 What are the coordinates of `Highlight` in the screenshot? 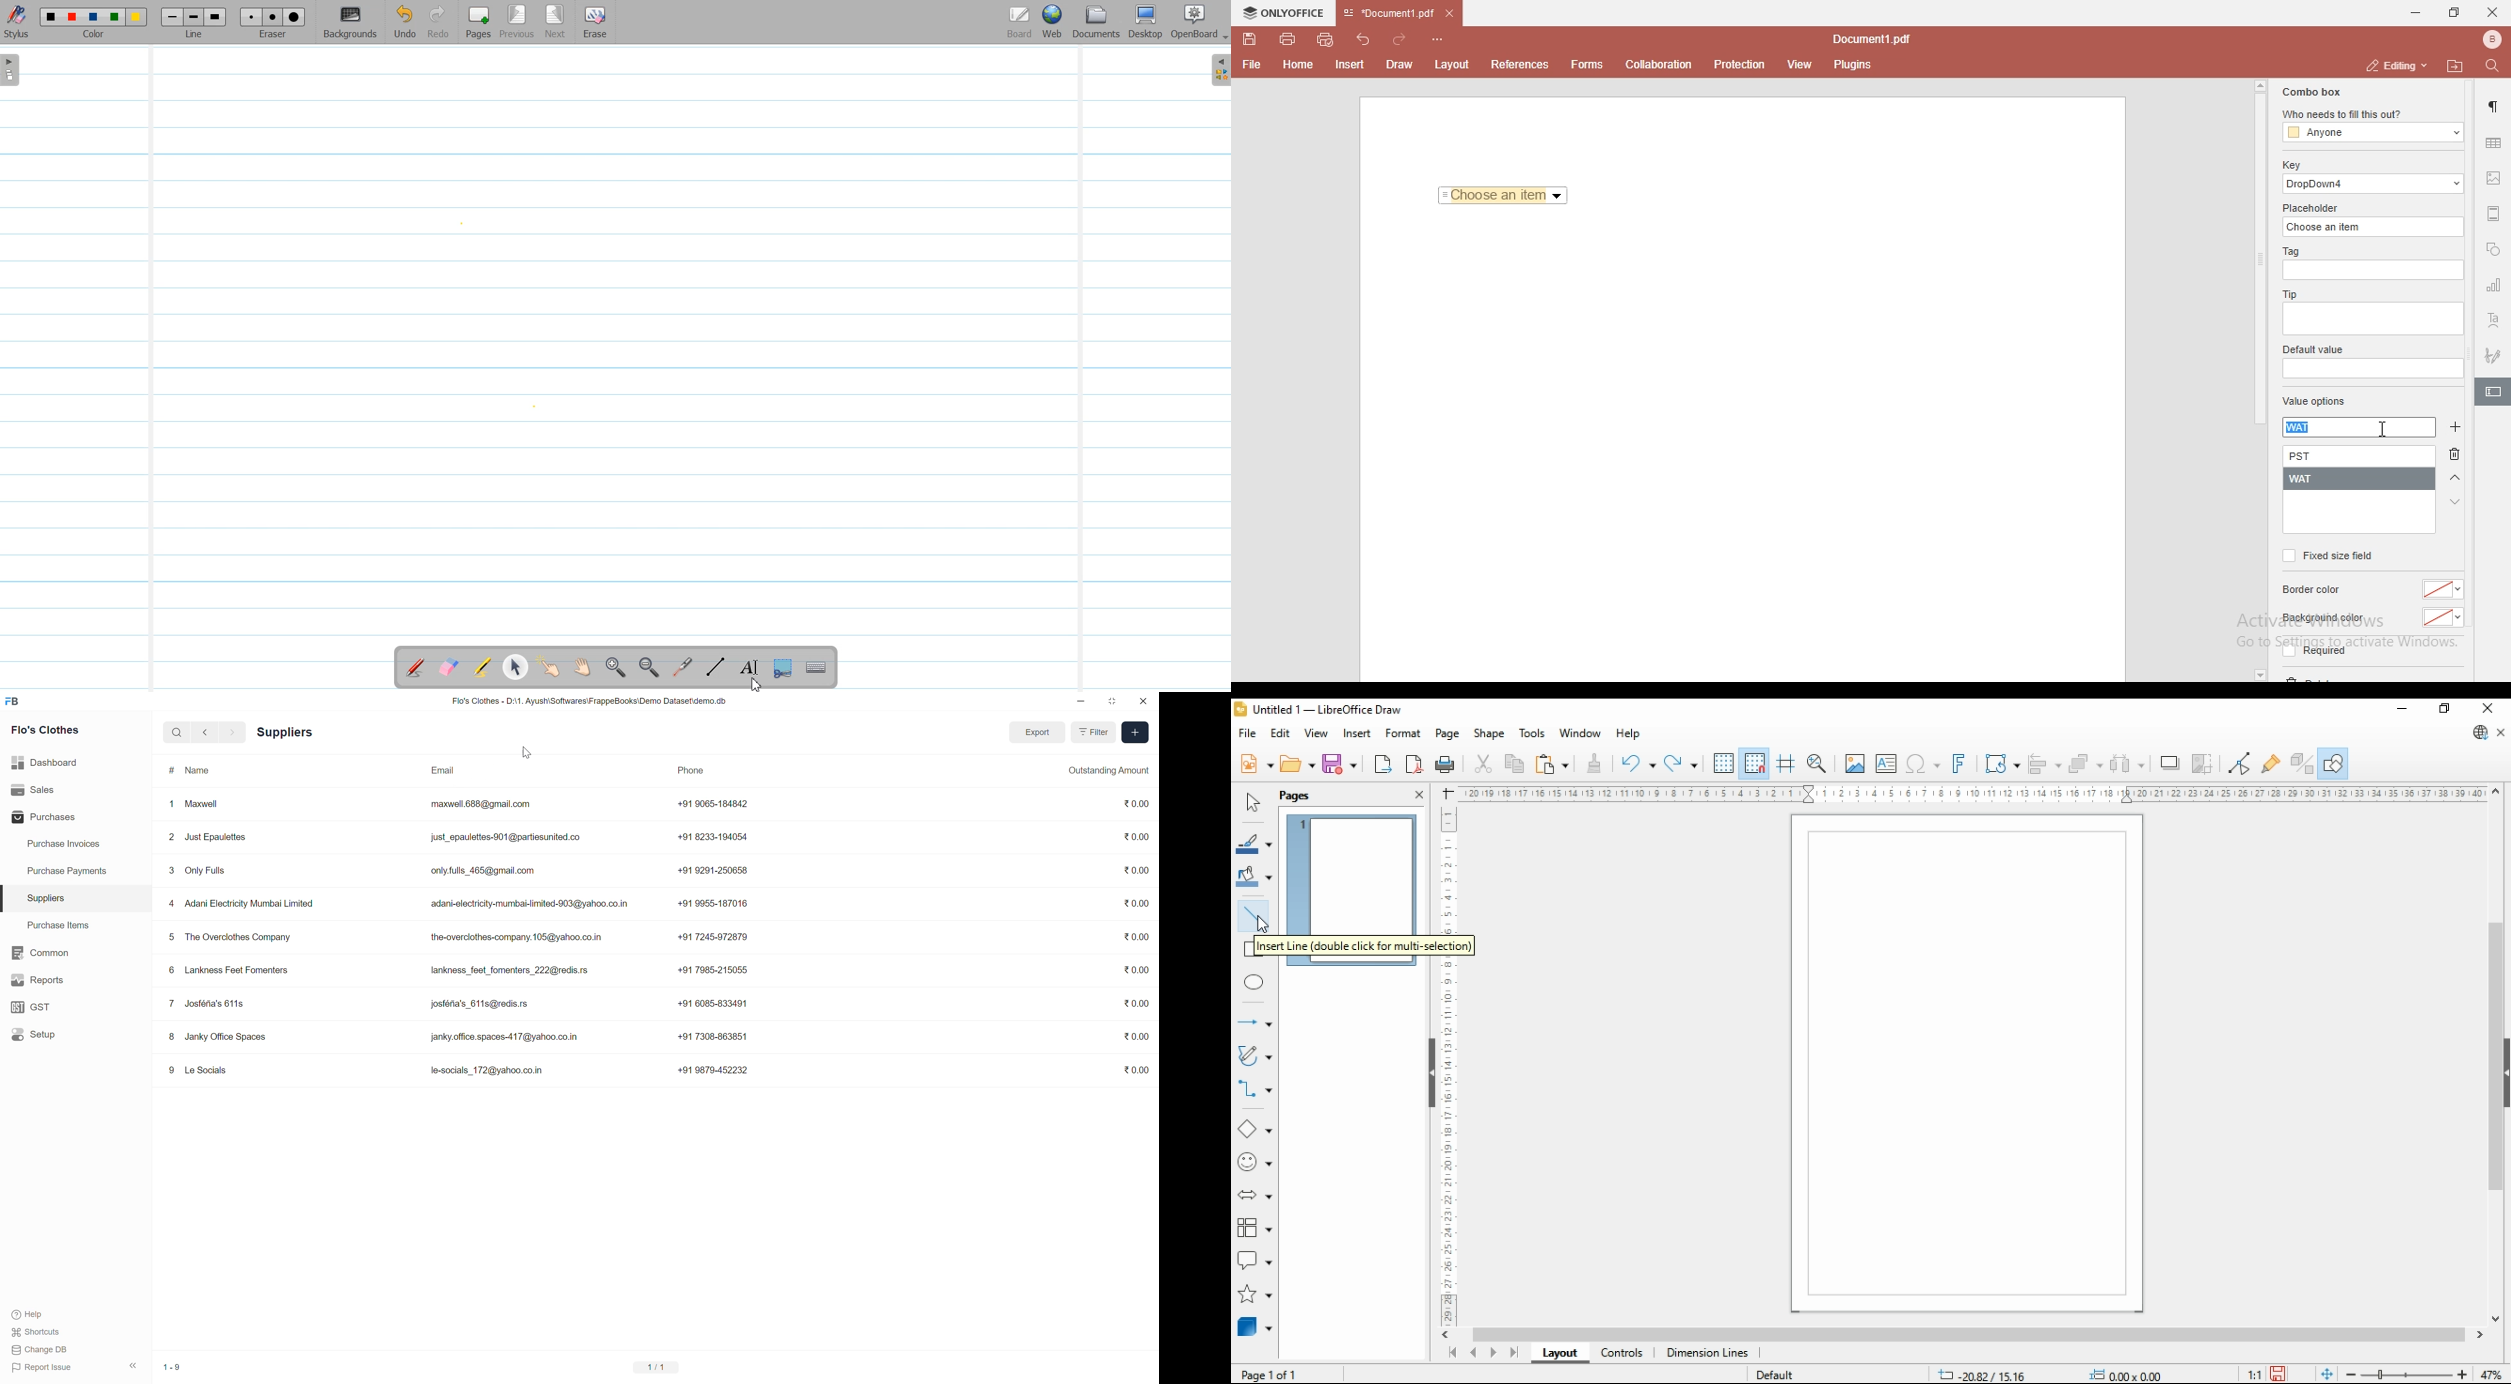 It's located at (482, 669).